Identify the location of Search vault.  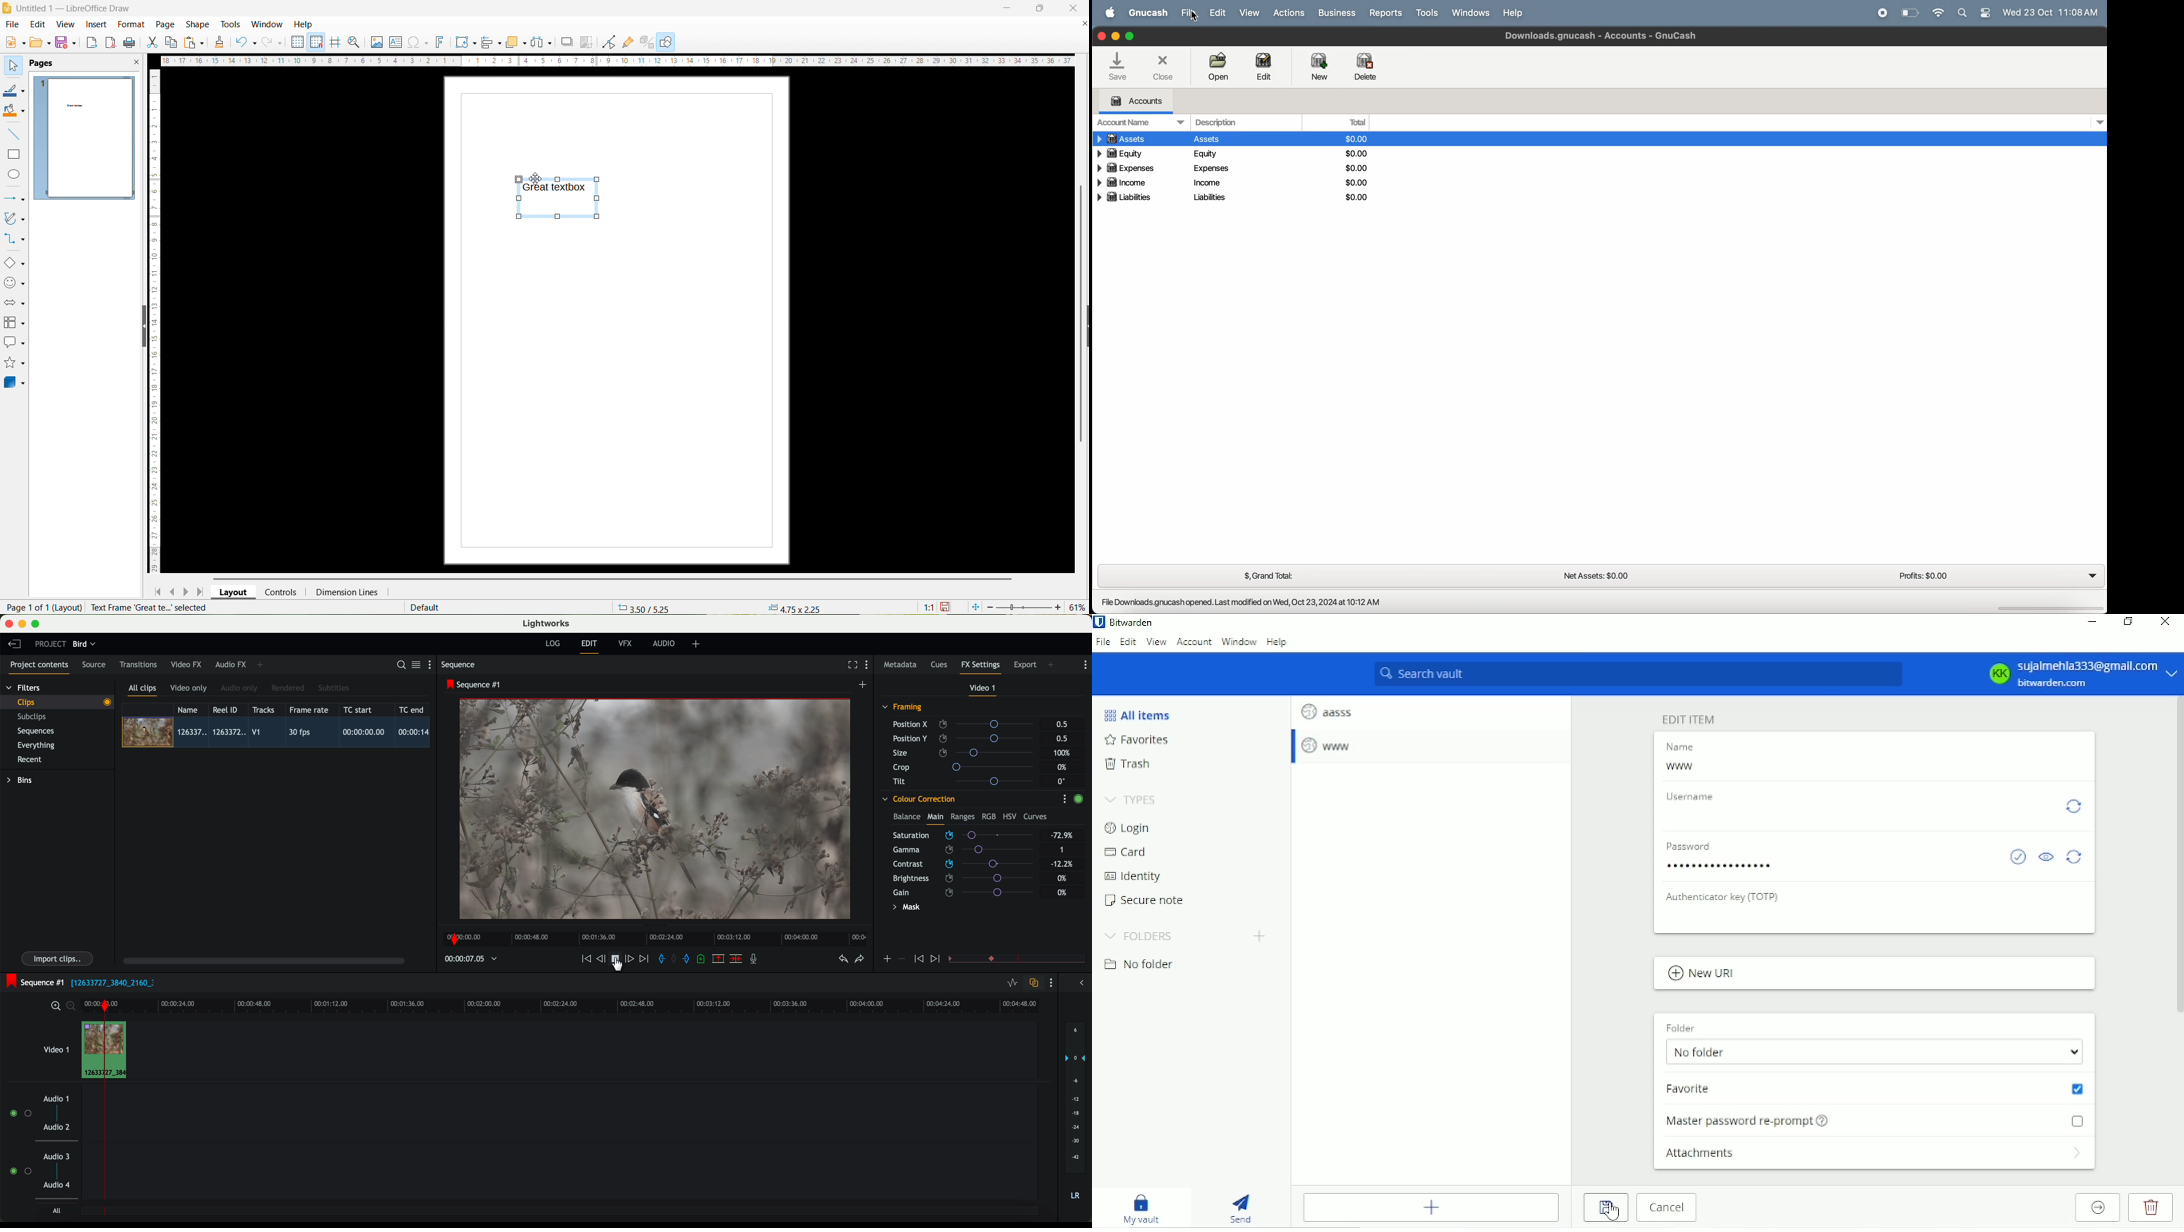
(1639, 675).